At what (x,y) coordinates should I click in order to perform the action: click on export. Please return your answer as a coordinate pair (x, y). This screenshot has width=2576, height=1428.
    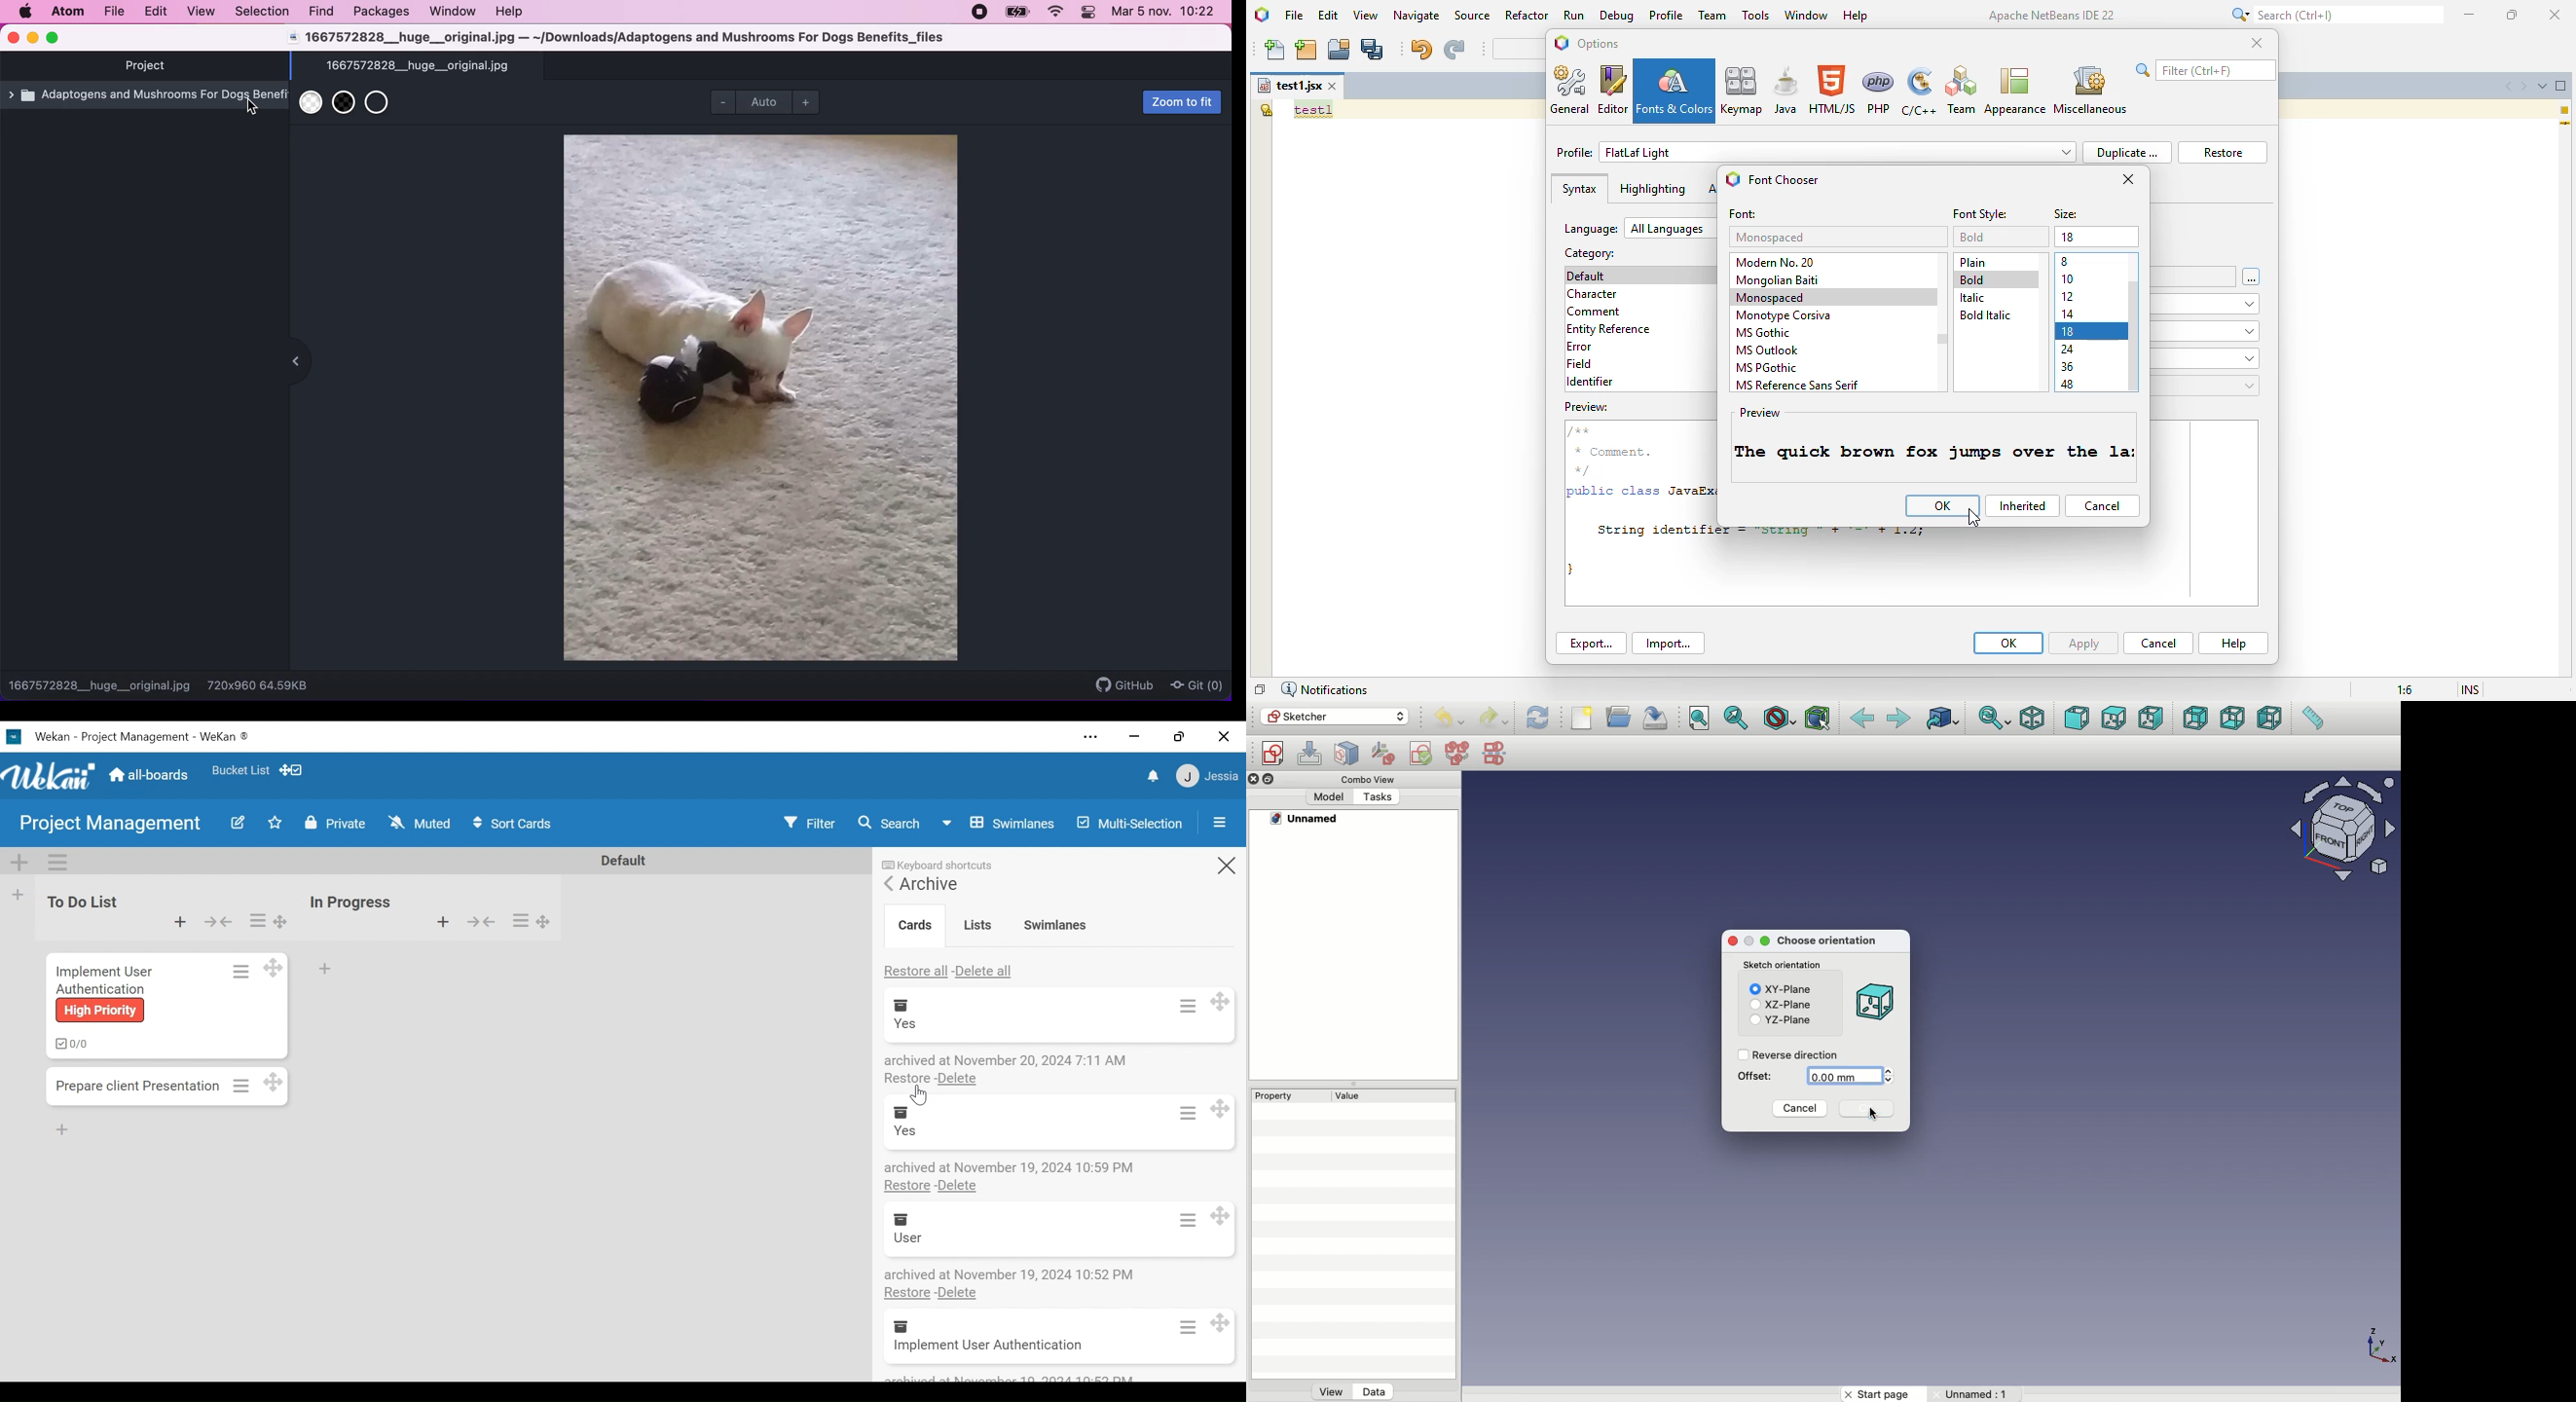
    Looking at the image, I should click on (1591, 644).